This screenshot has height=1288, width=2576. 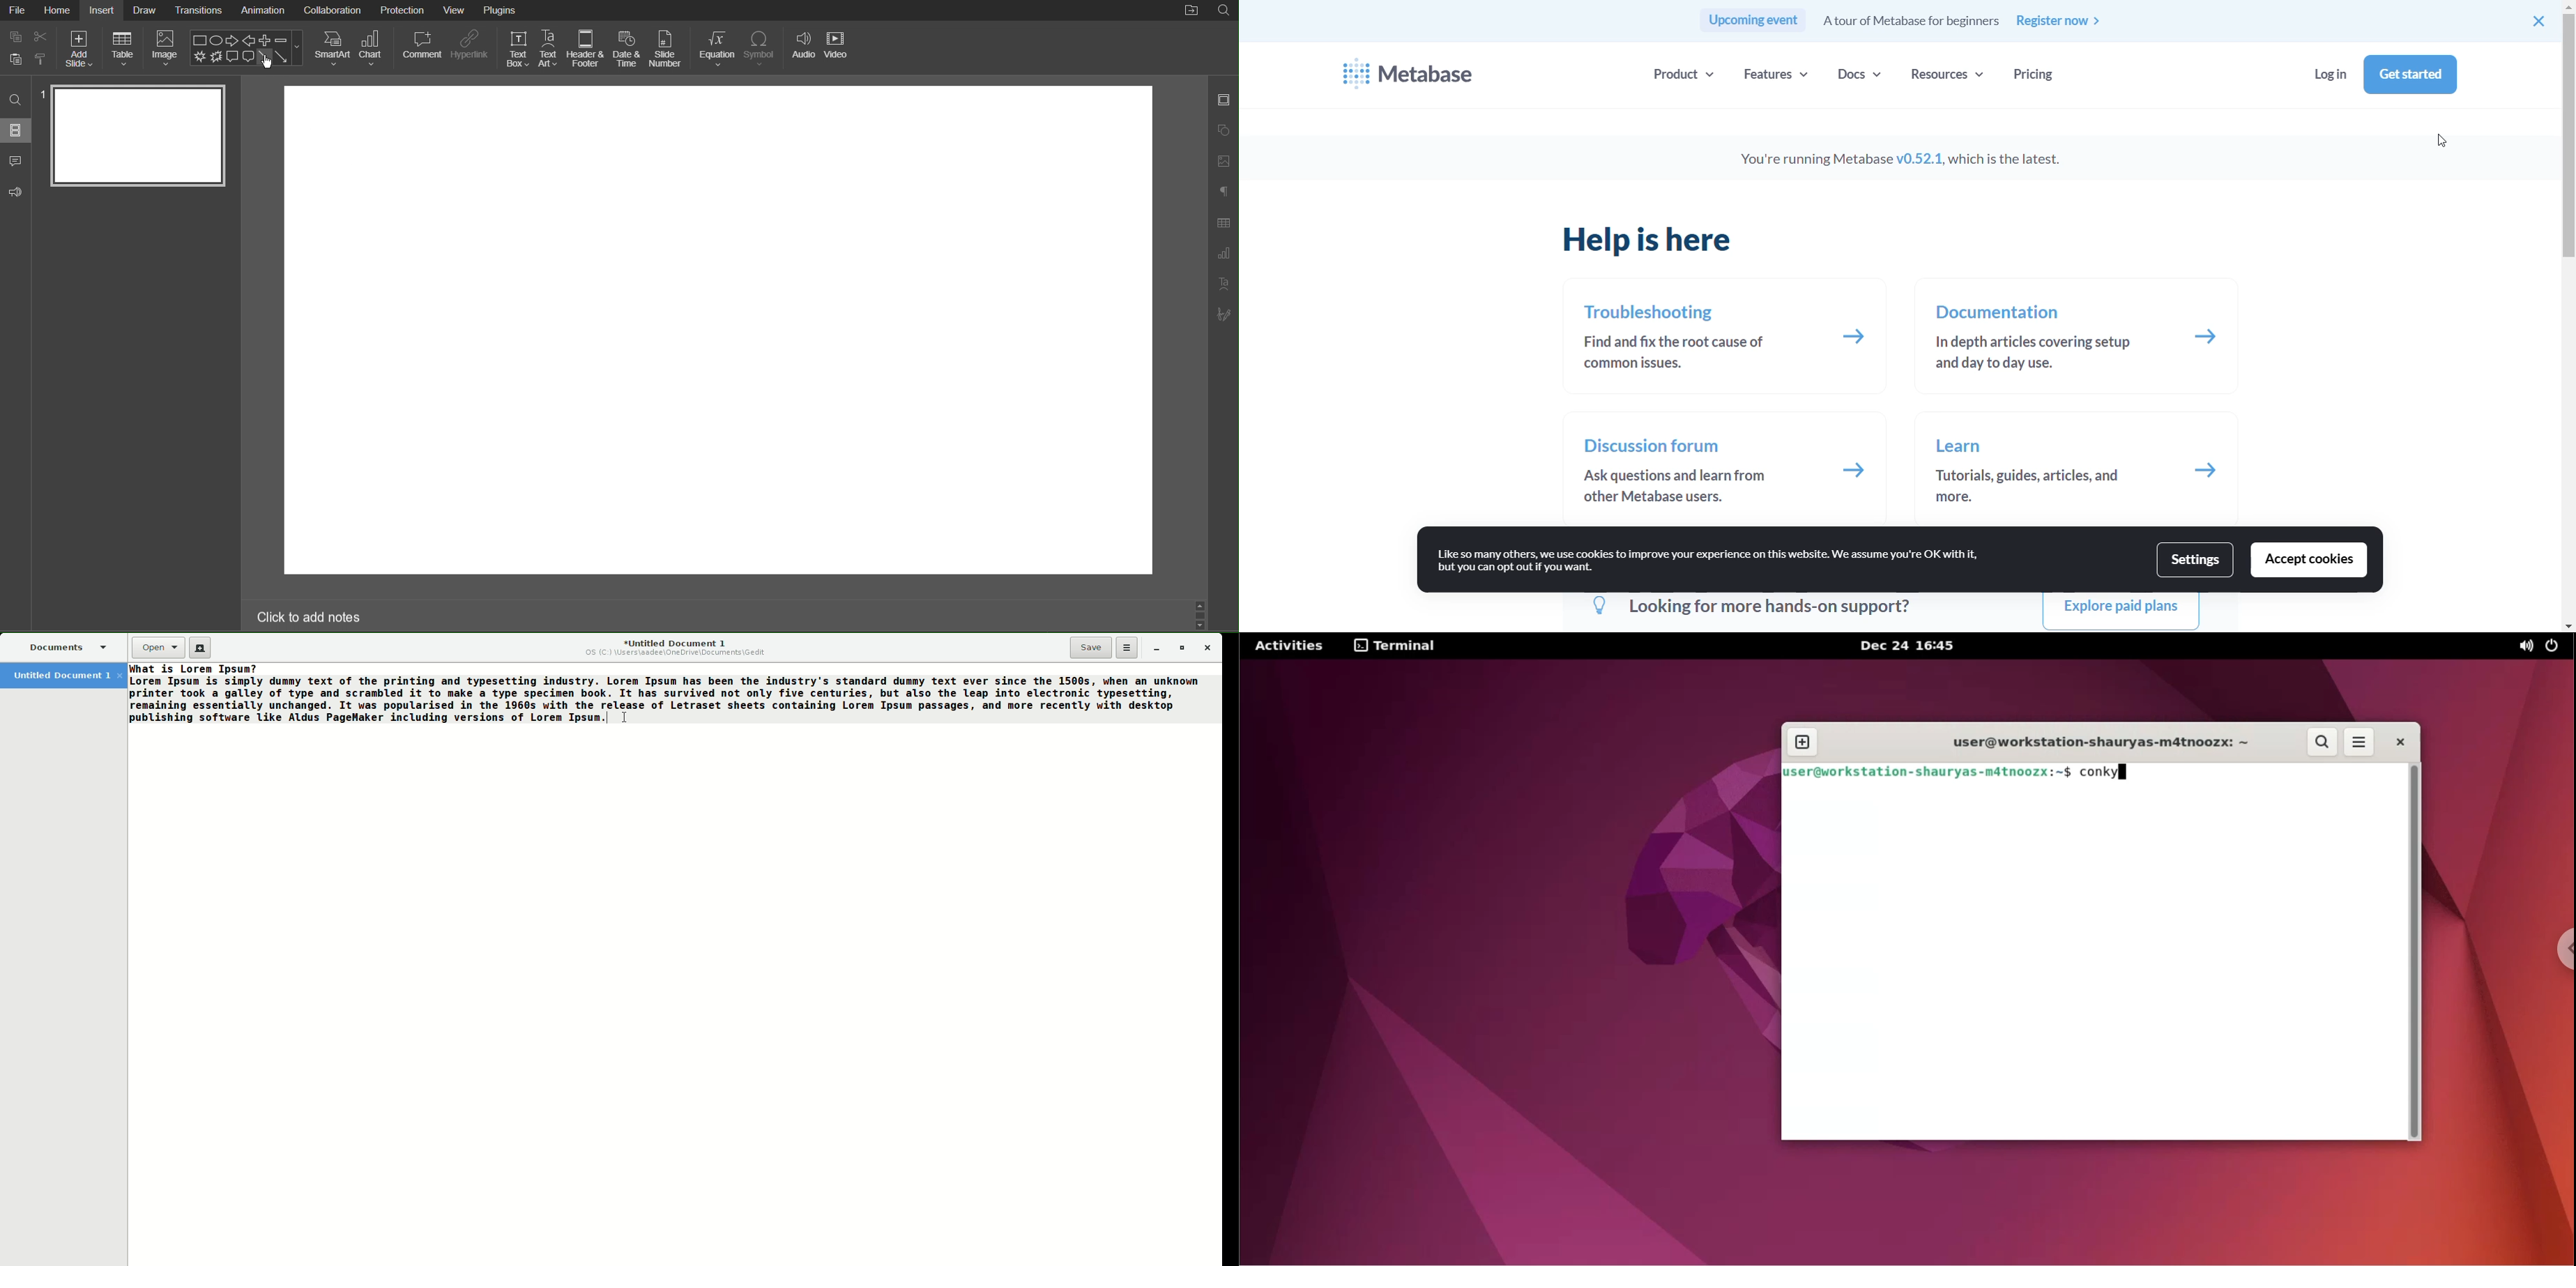 I want to click on Shape Settings, so click(x=1224, y=127).